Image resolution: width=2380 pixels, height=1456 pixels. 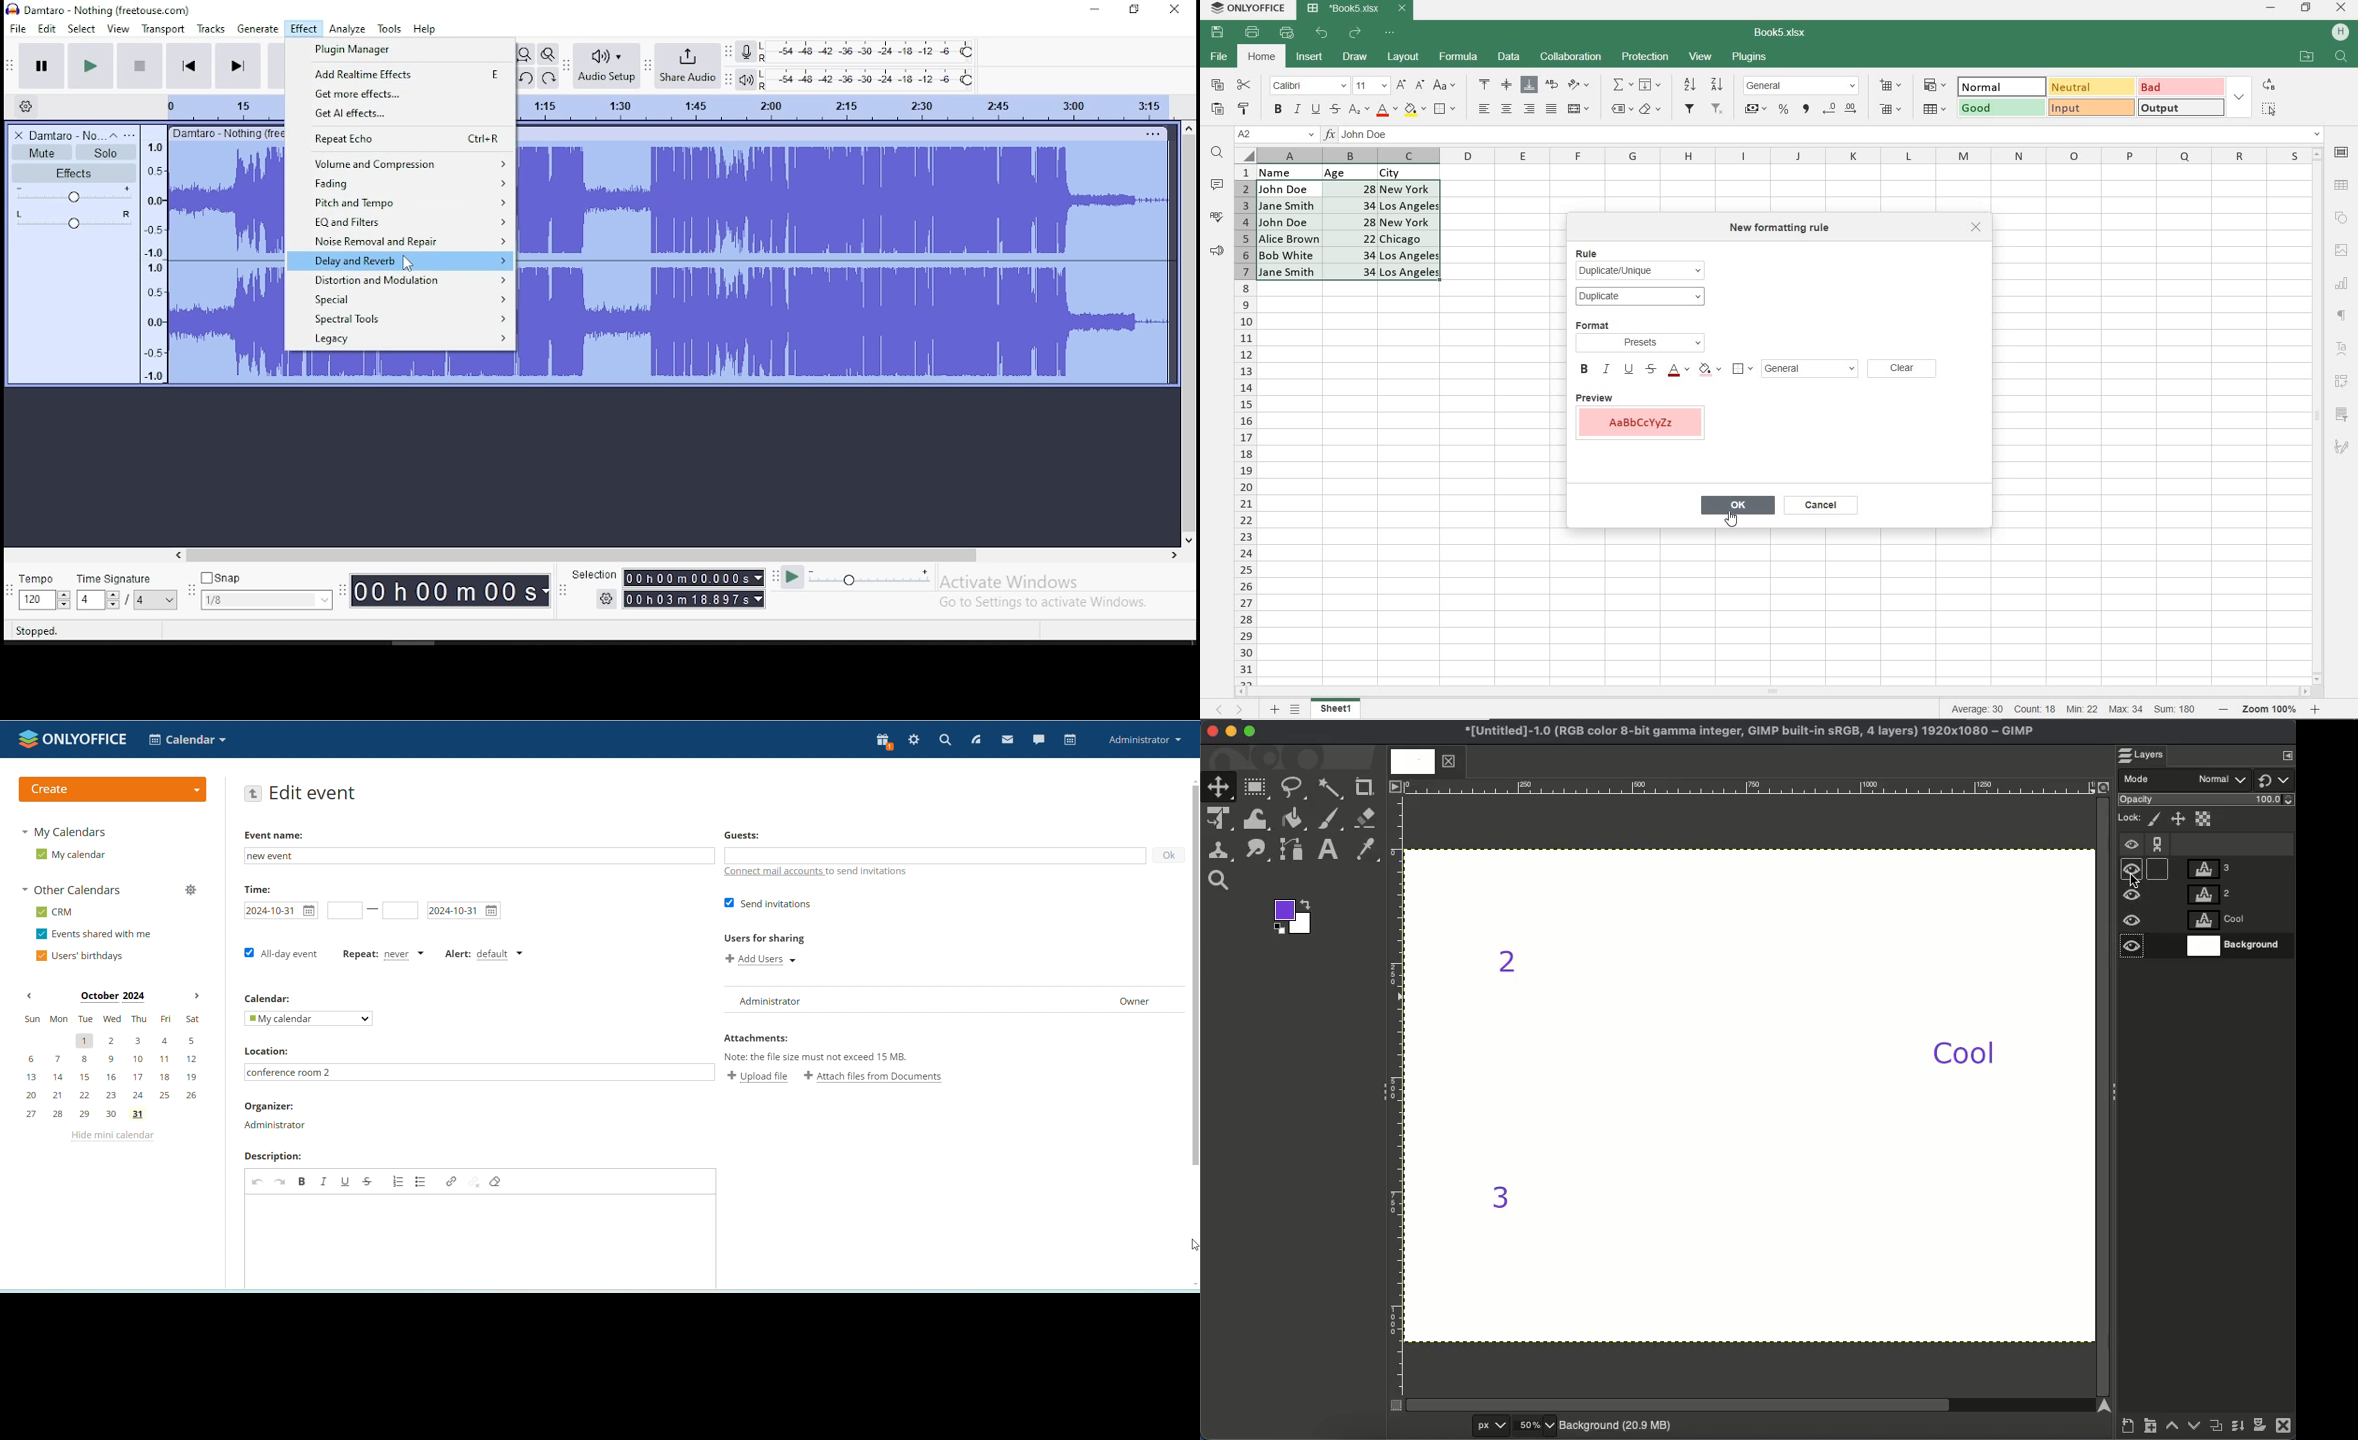 I want to click on SCROLLBAR, so click(x=2320, y=415).